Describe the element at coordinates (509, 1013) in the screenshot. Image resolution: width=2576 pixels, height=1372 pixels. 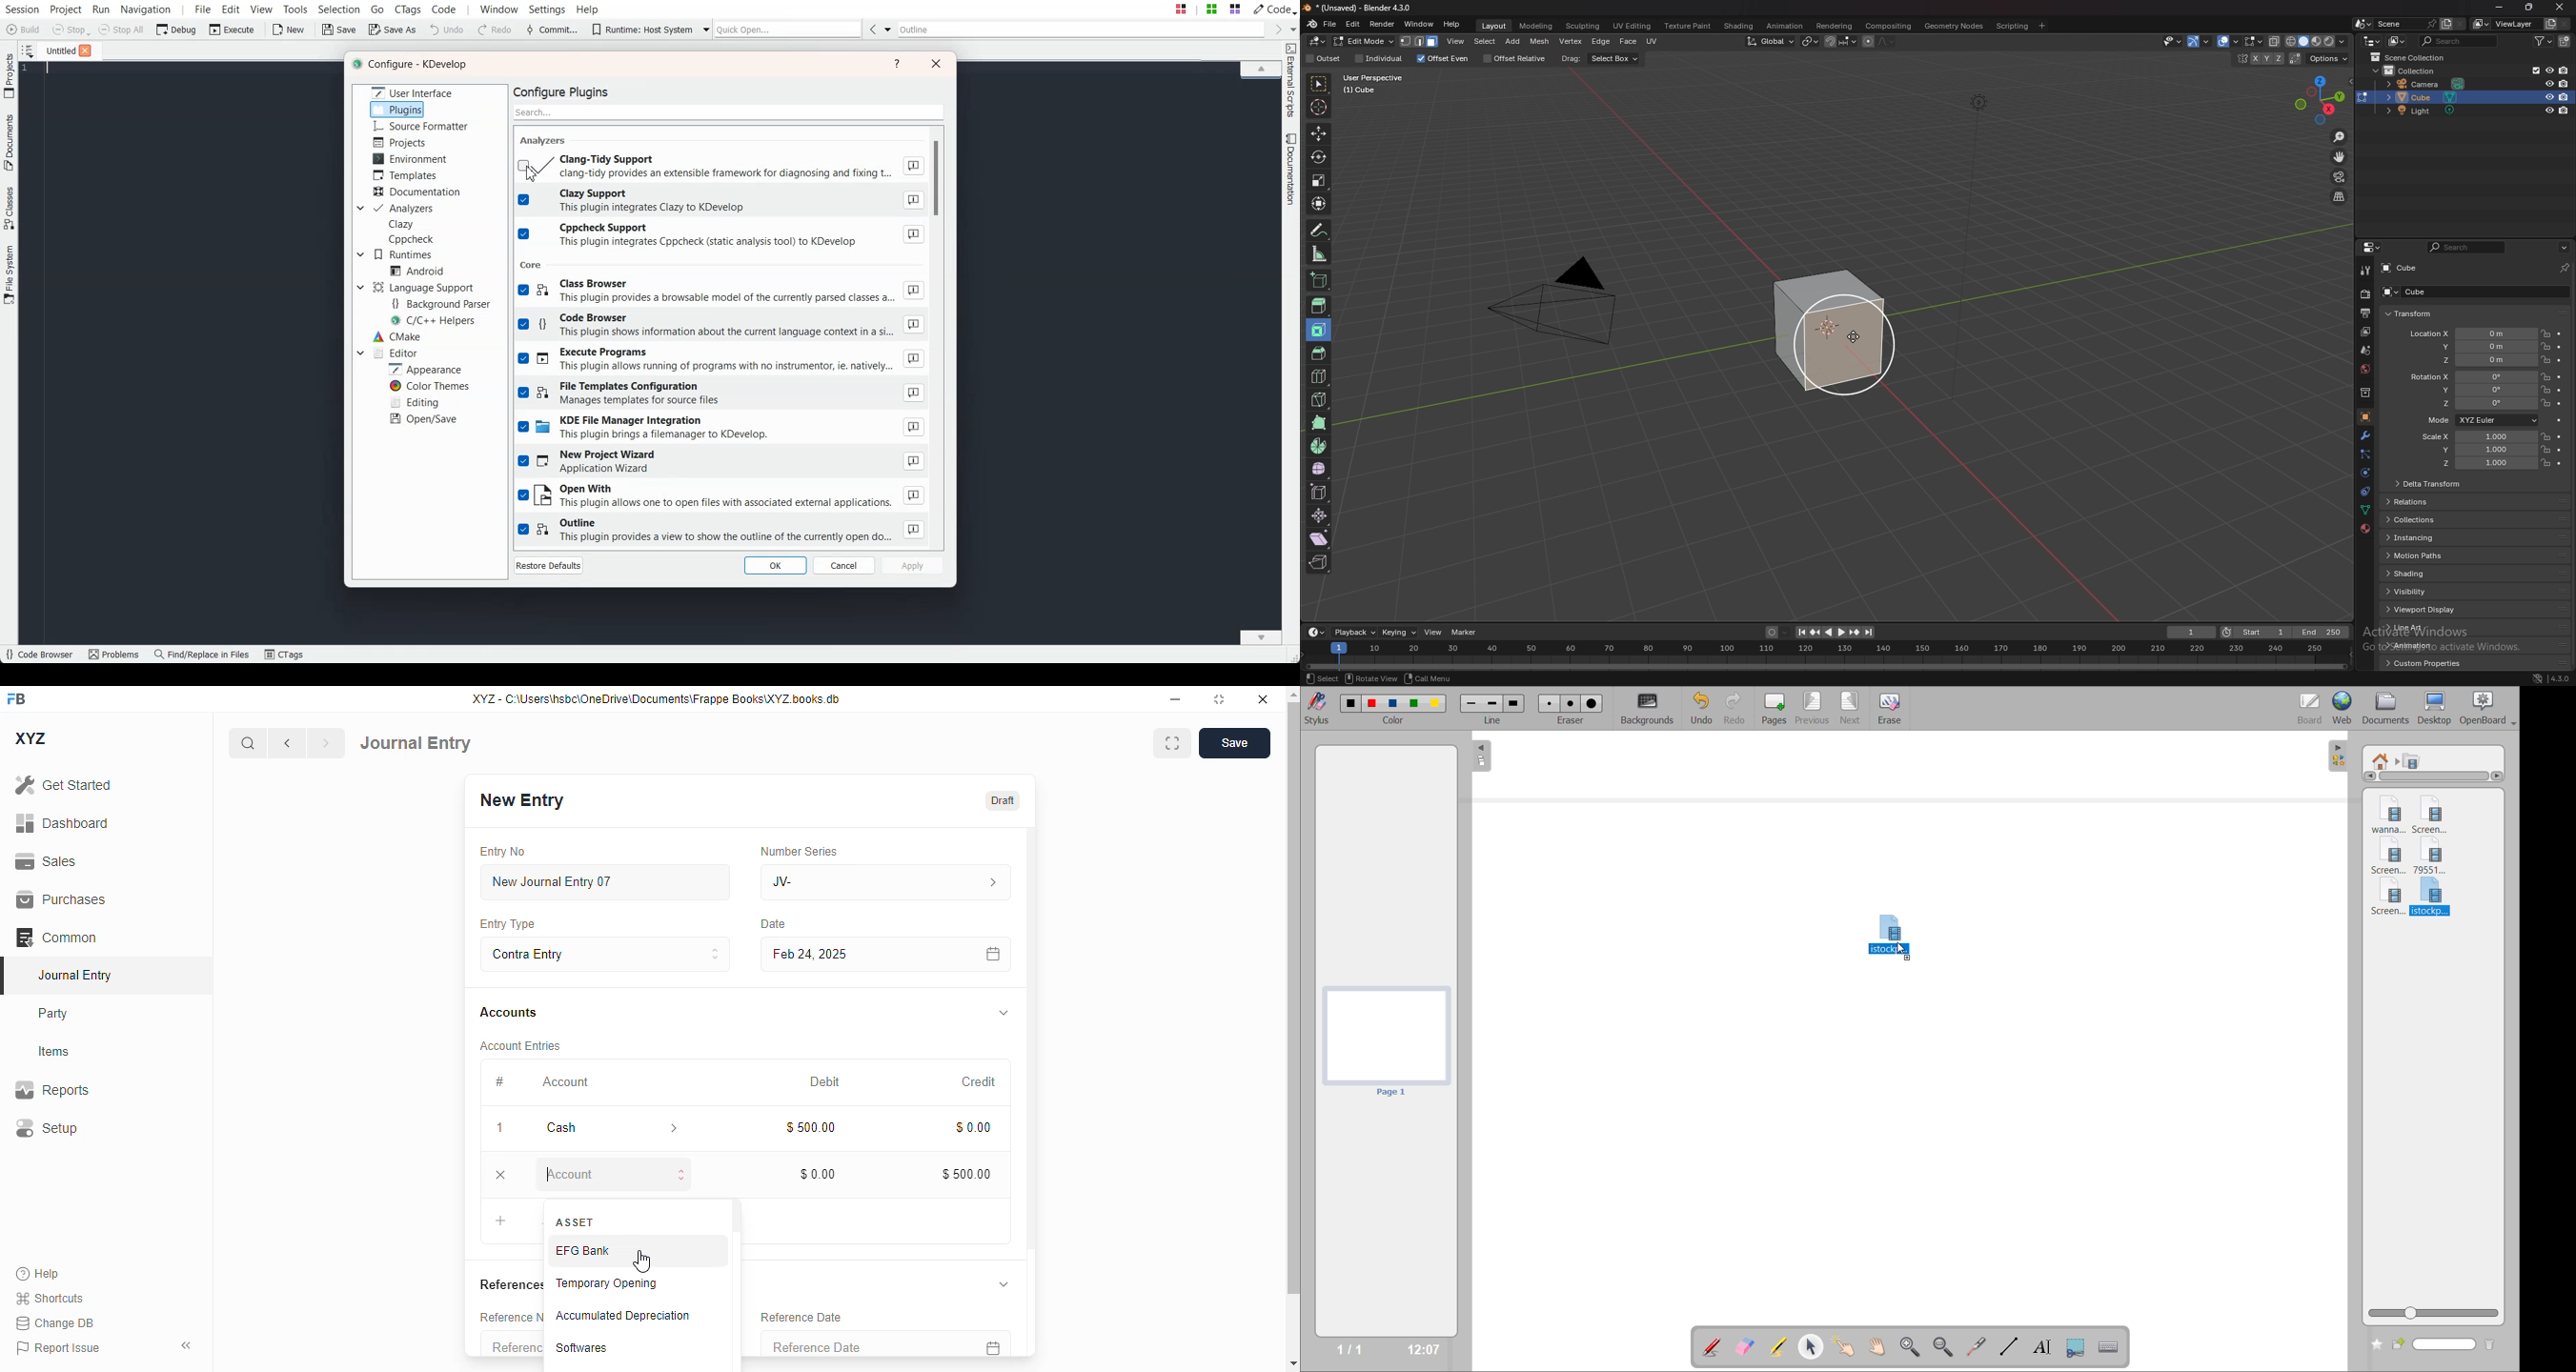
I see `accounts` at that location.